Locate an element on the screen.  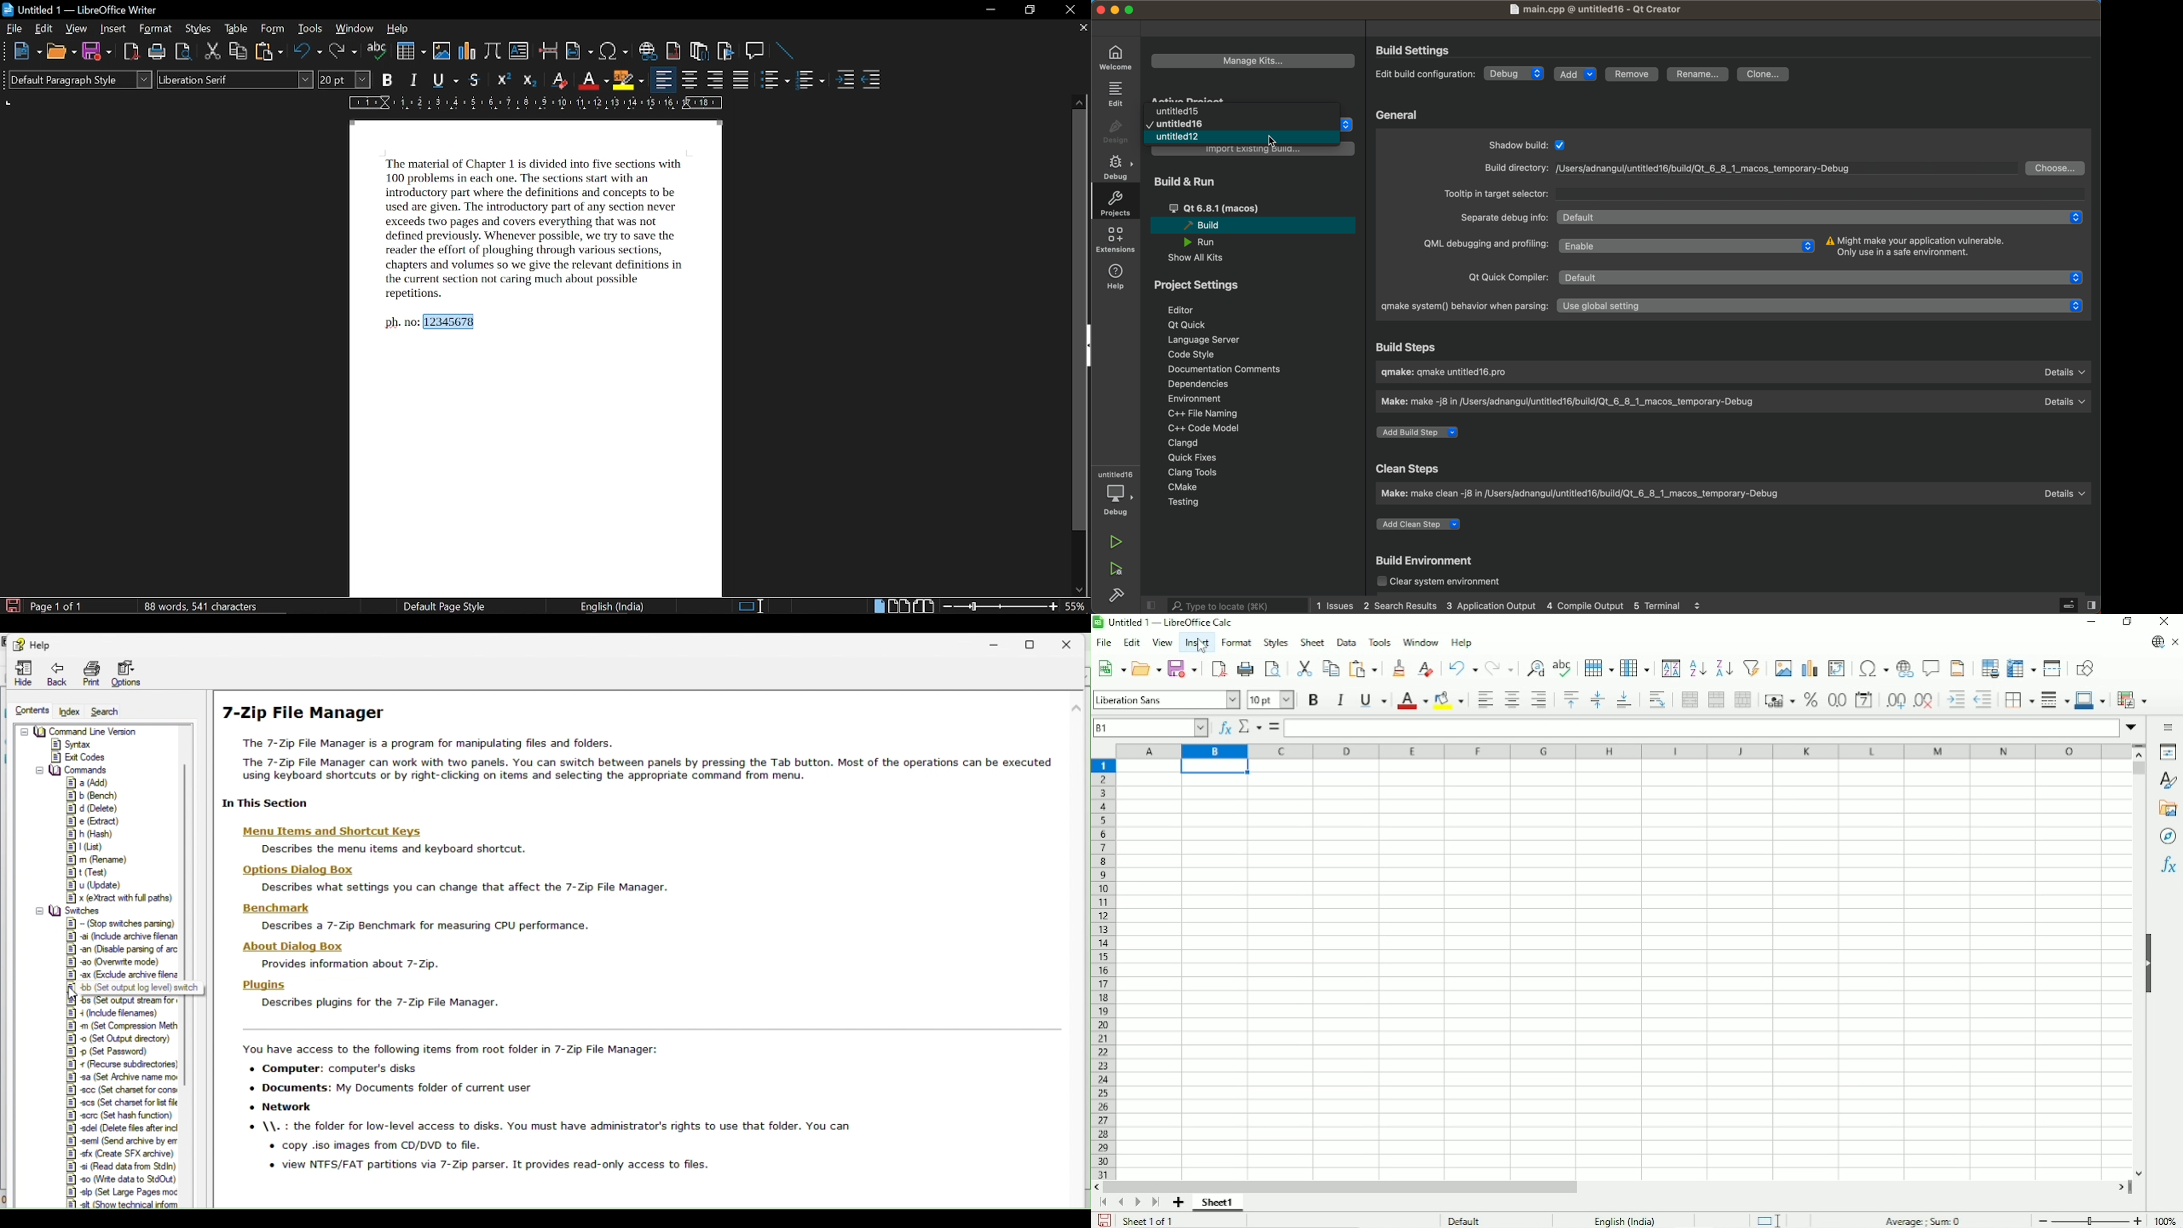
Merge cells is located at coordinates (1716, 699).